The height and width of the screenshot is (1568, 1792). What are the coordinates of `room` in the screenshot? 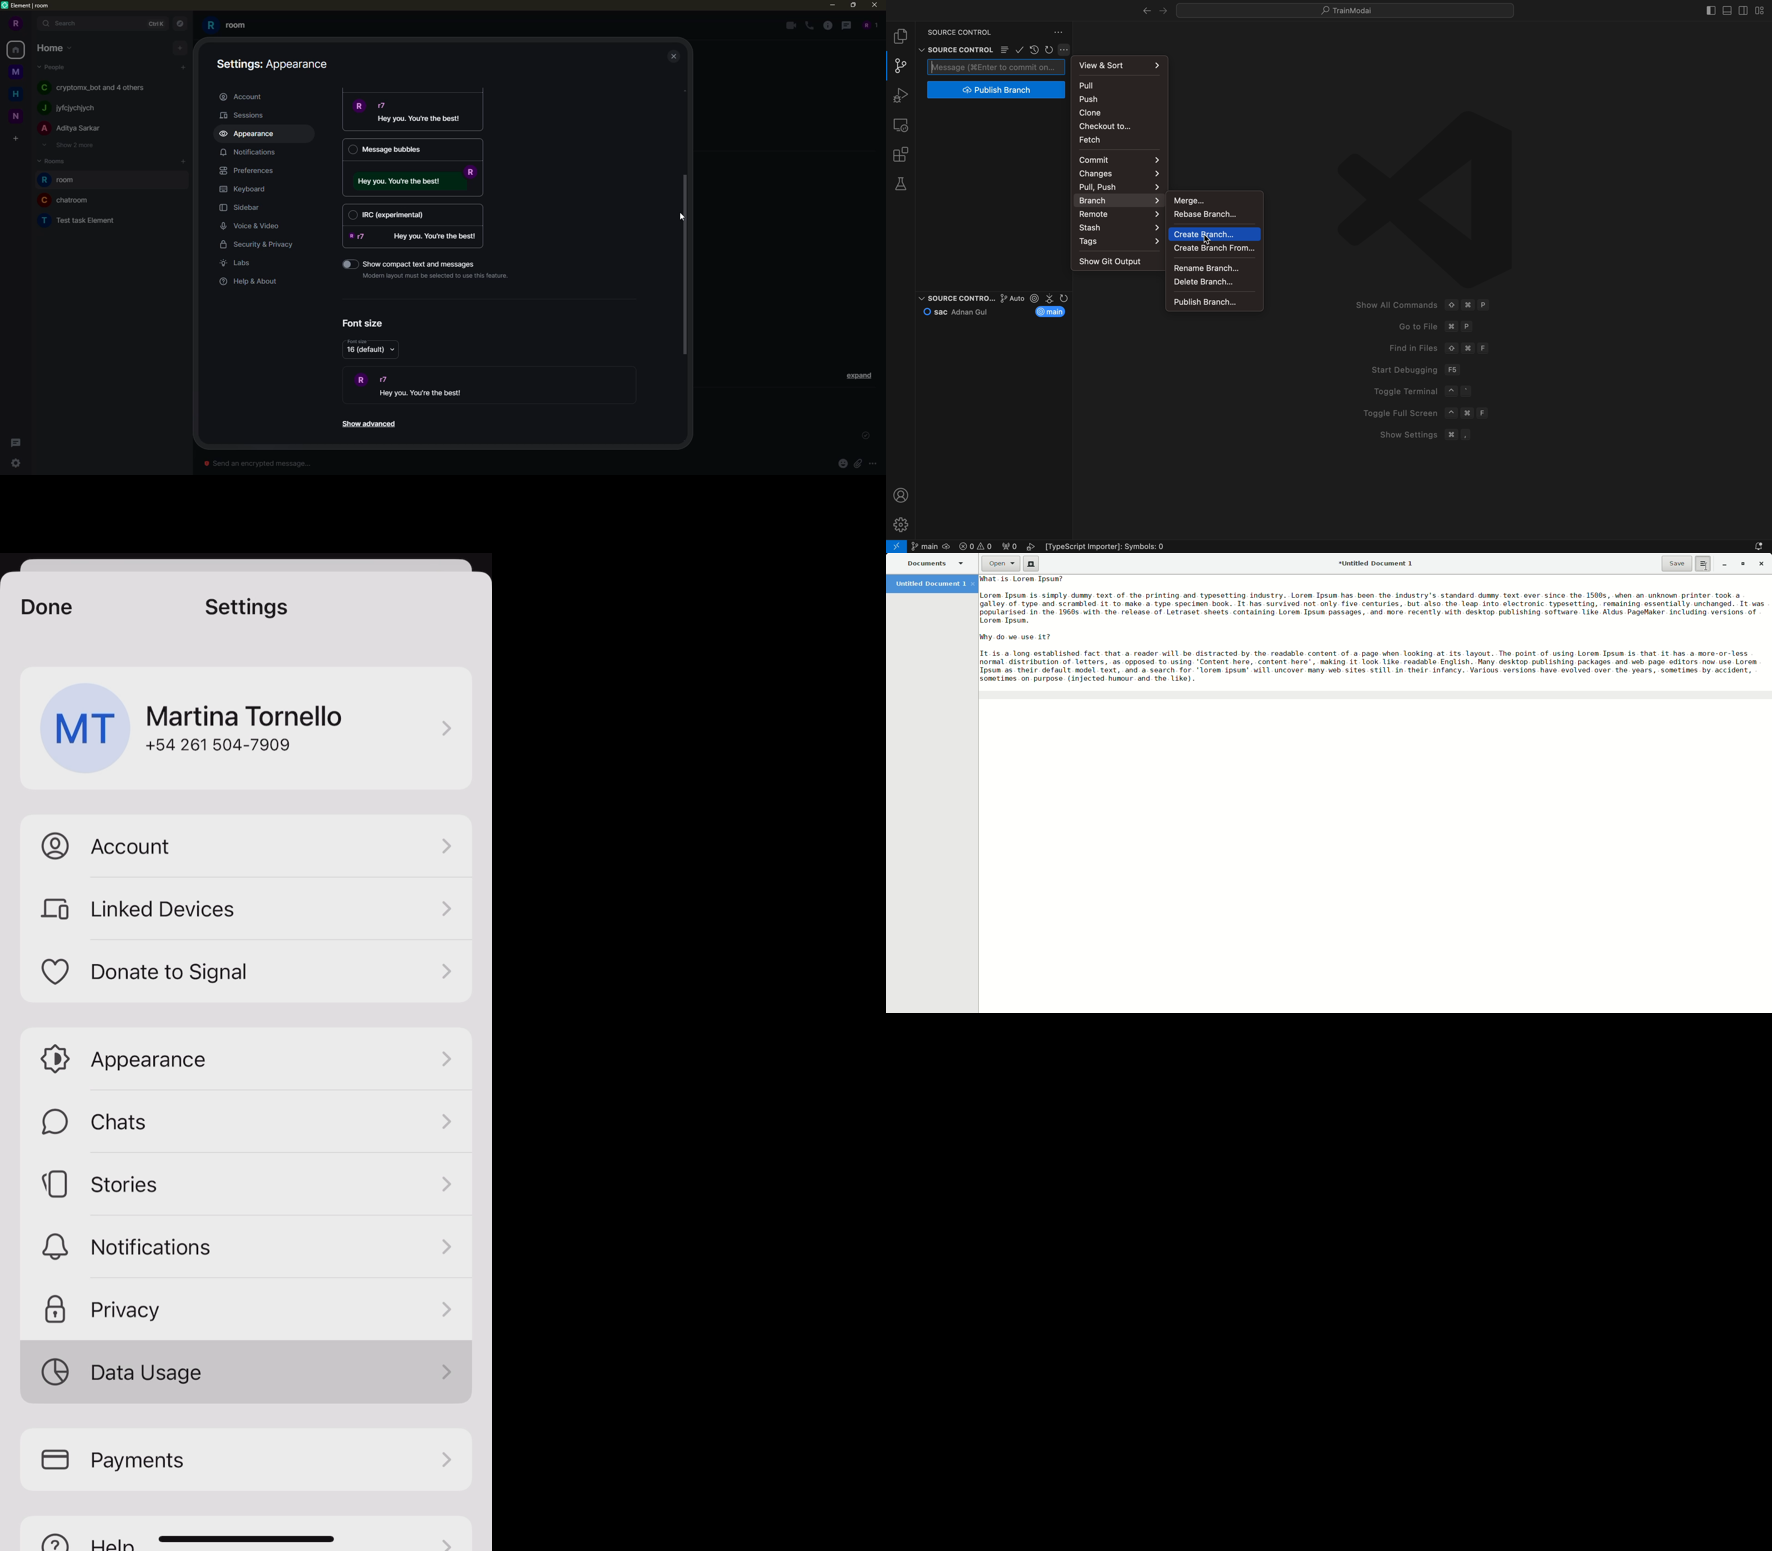 It's located at (227, 25).